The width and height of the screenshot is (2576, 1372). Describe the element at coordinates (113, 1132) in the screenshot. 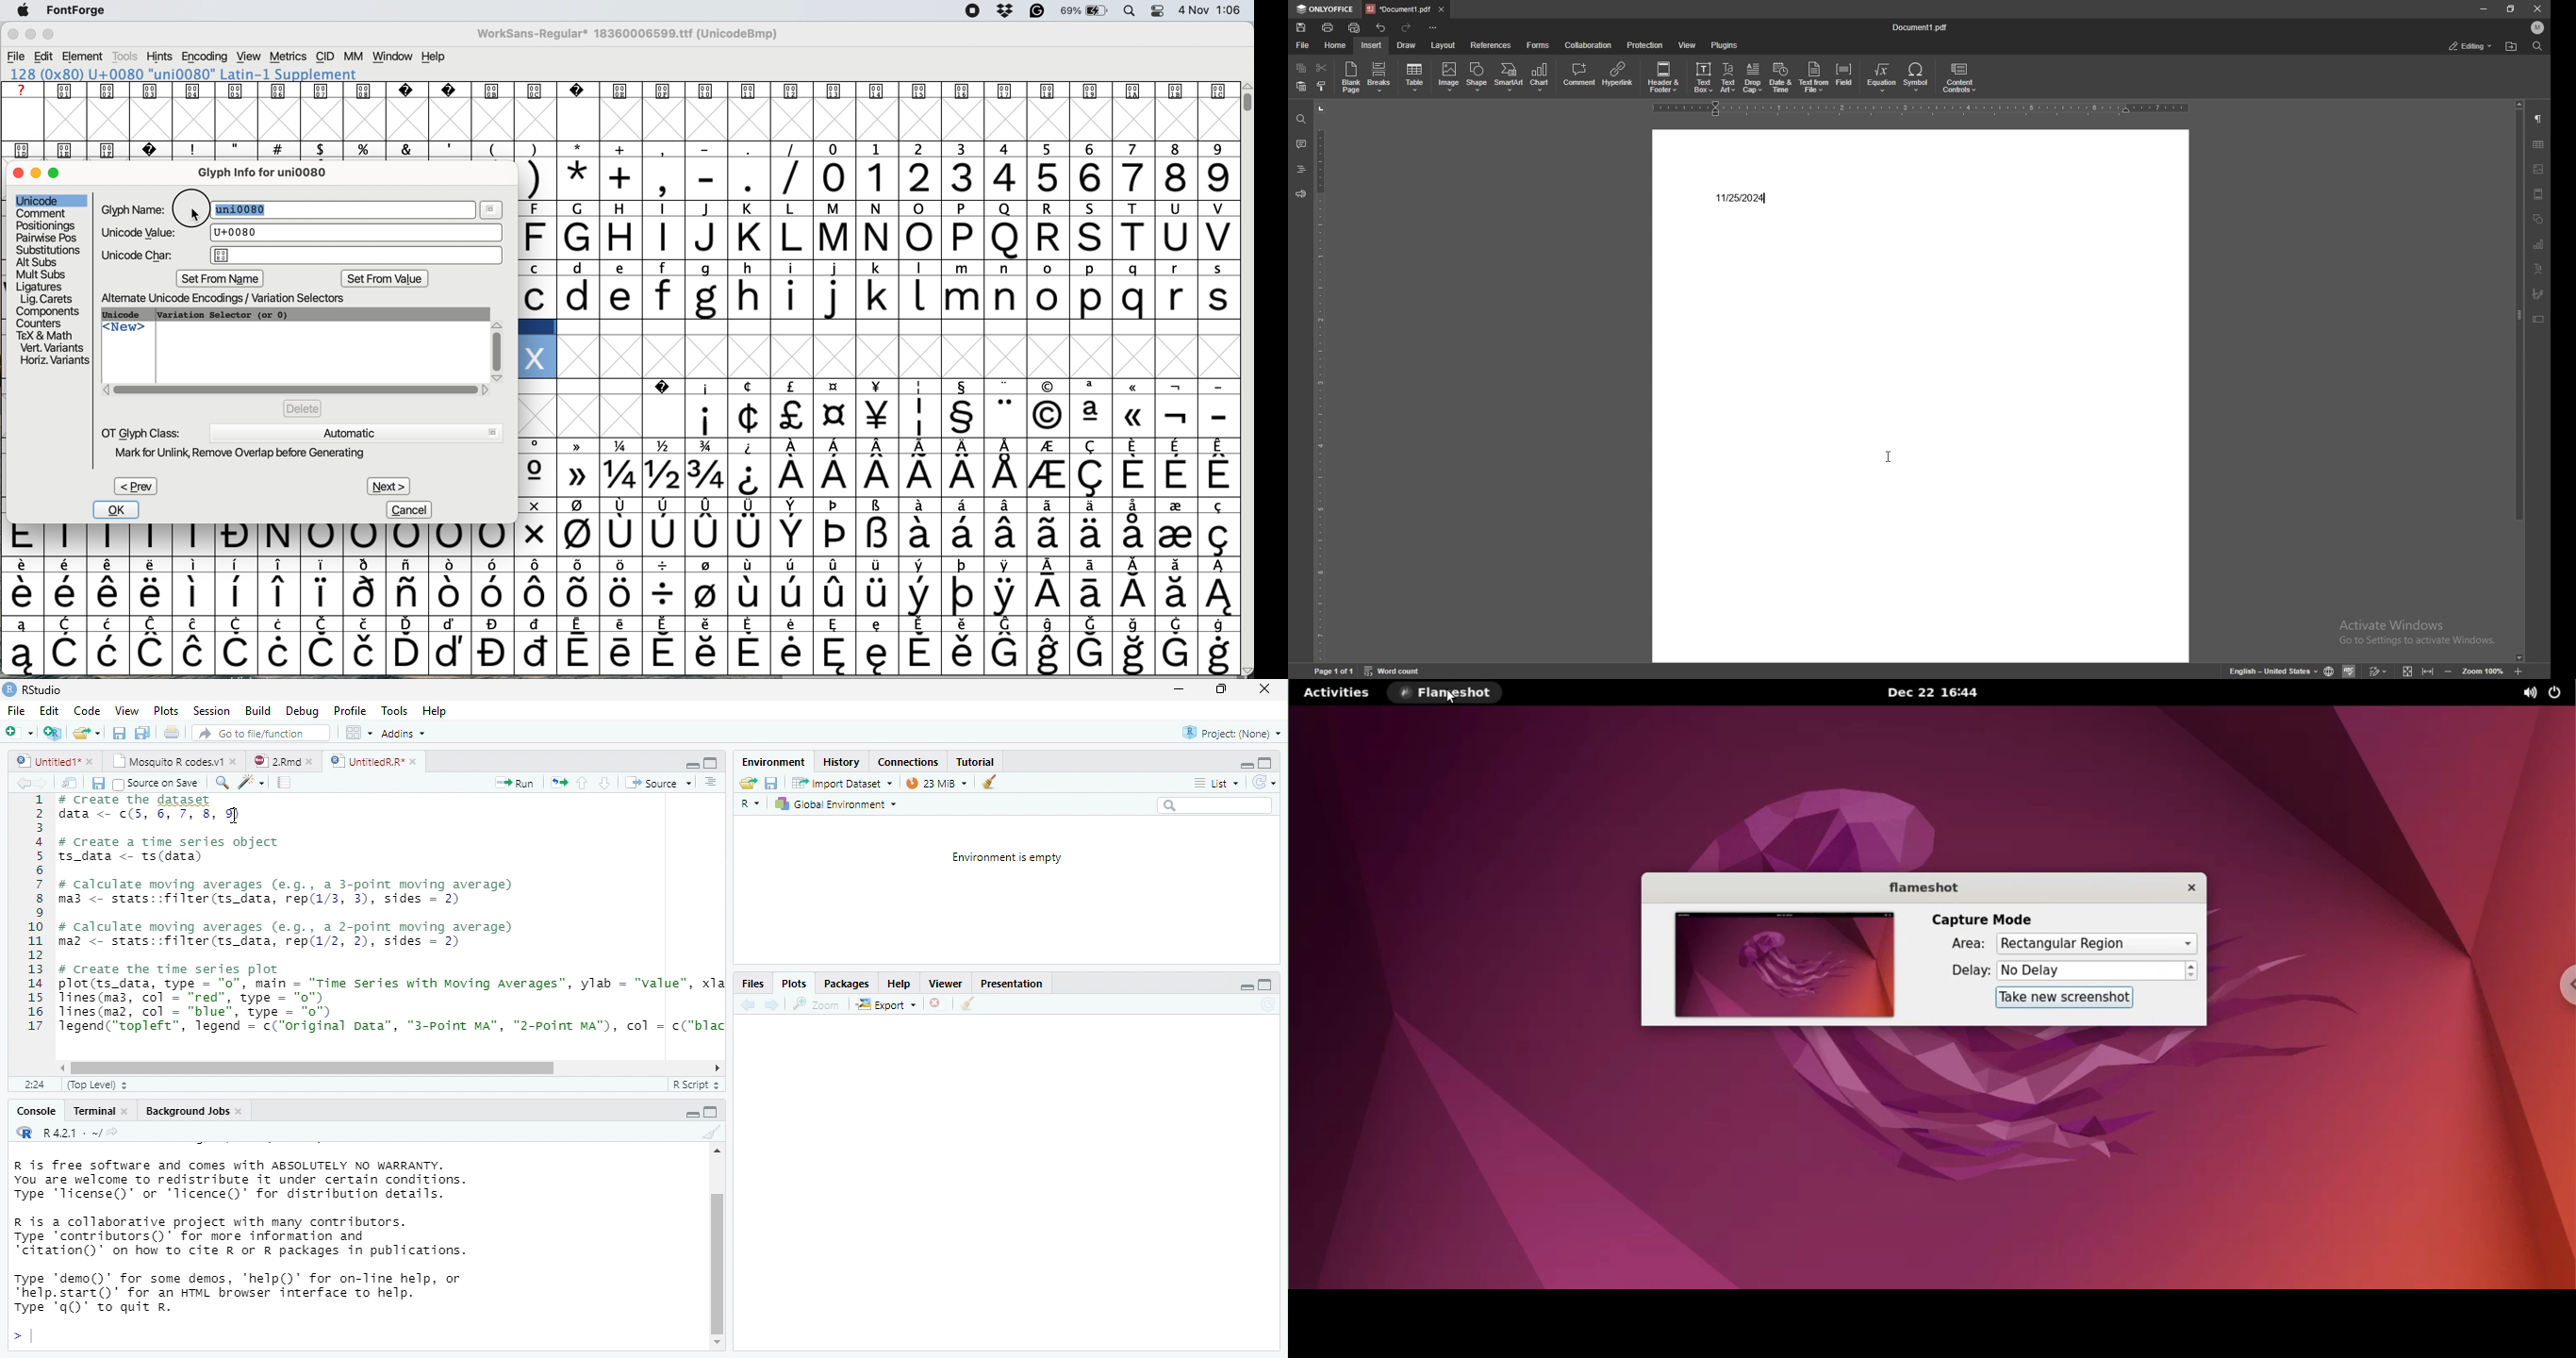

I see `view the current working directory` at that location.